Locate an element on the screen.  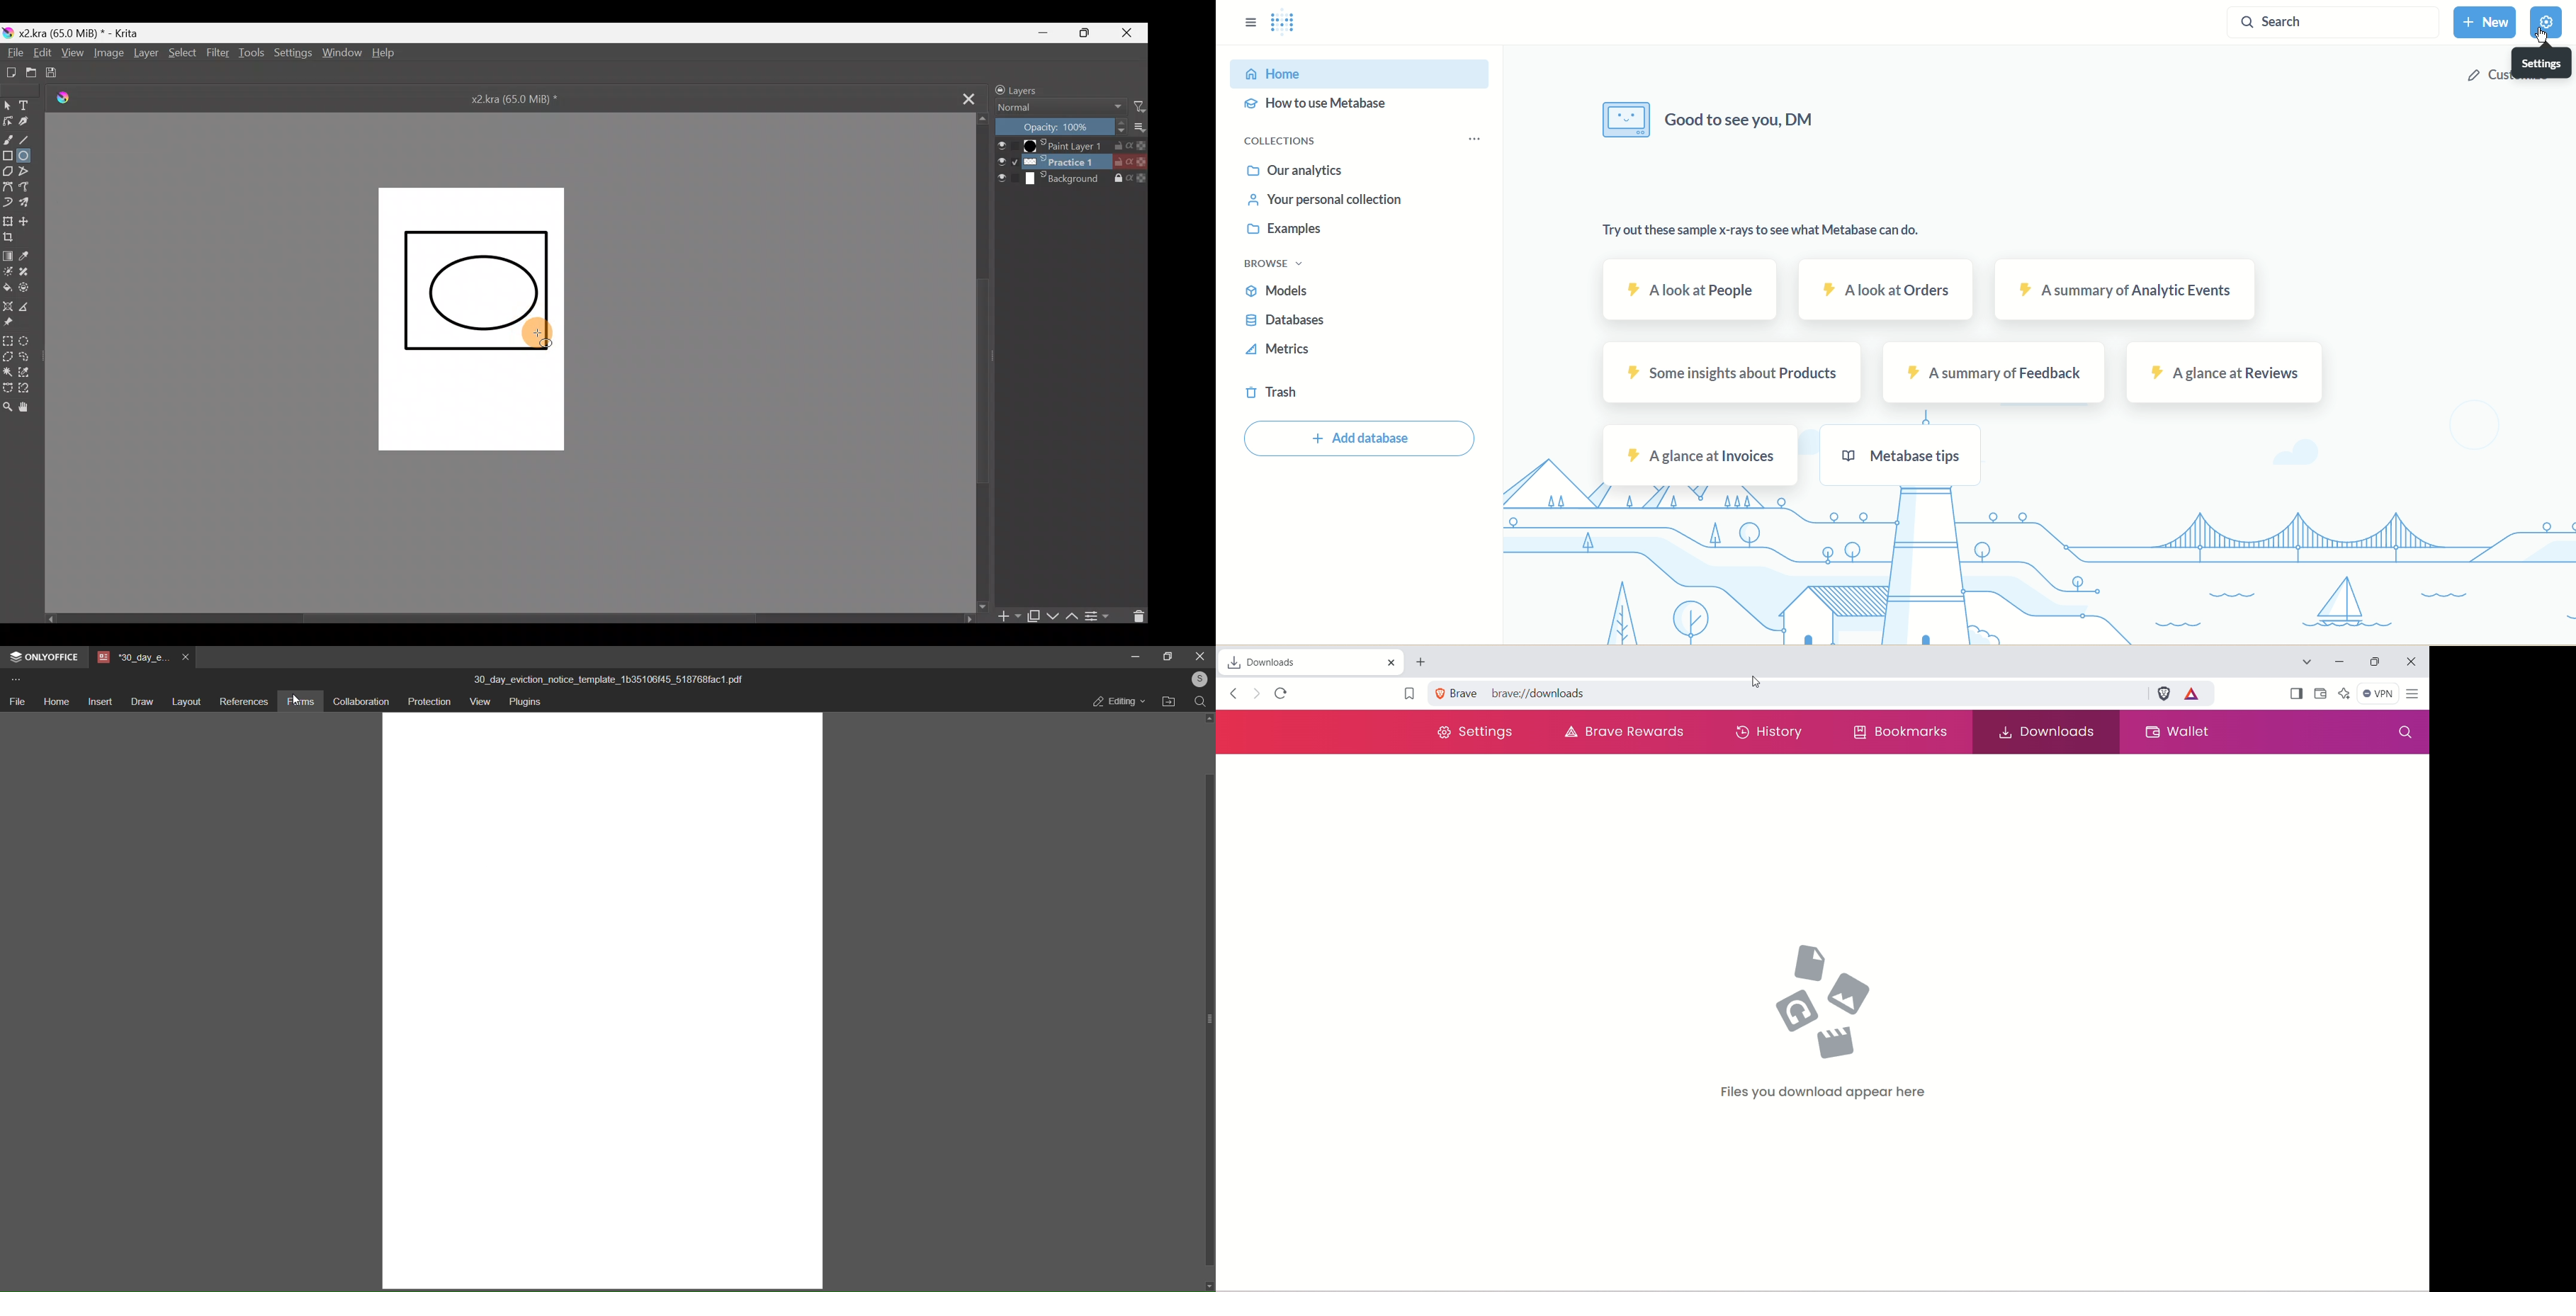
browse is located at coordinates (1277, 264).